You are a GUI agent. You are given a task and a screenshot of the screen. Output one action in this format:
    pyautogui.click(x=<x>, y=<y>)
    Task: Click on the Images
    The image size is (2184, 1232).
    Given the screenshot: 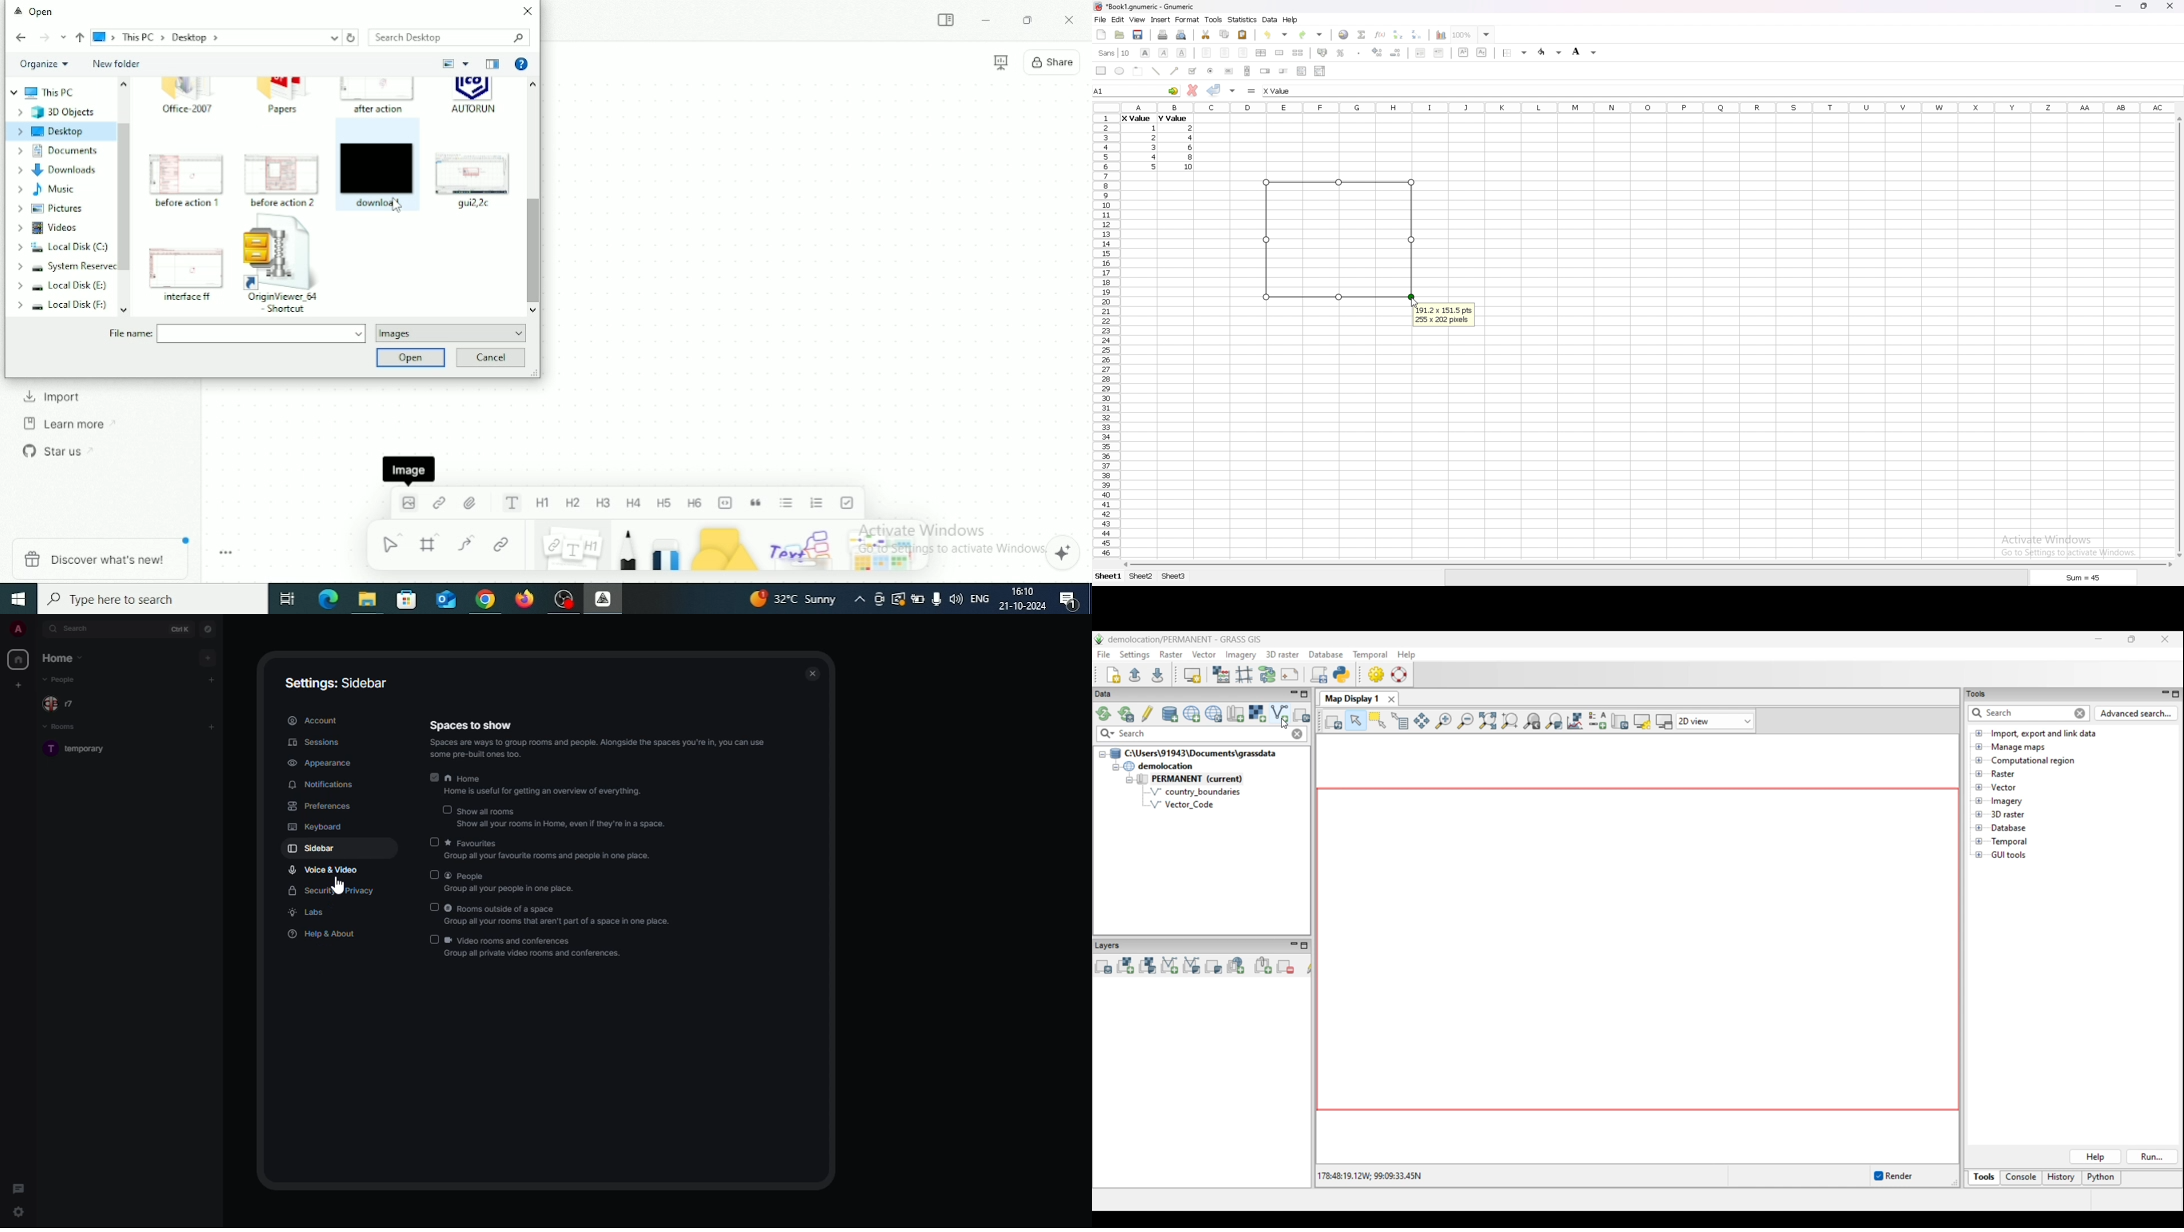 What is the action you would take?
    pyautogui.click(x=451, y=333)
    